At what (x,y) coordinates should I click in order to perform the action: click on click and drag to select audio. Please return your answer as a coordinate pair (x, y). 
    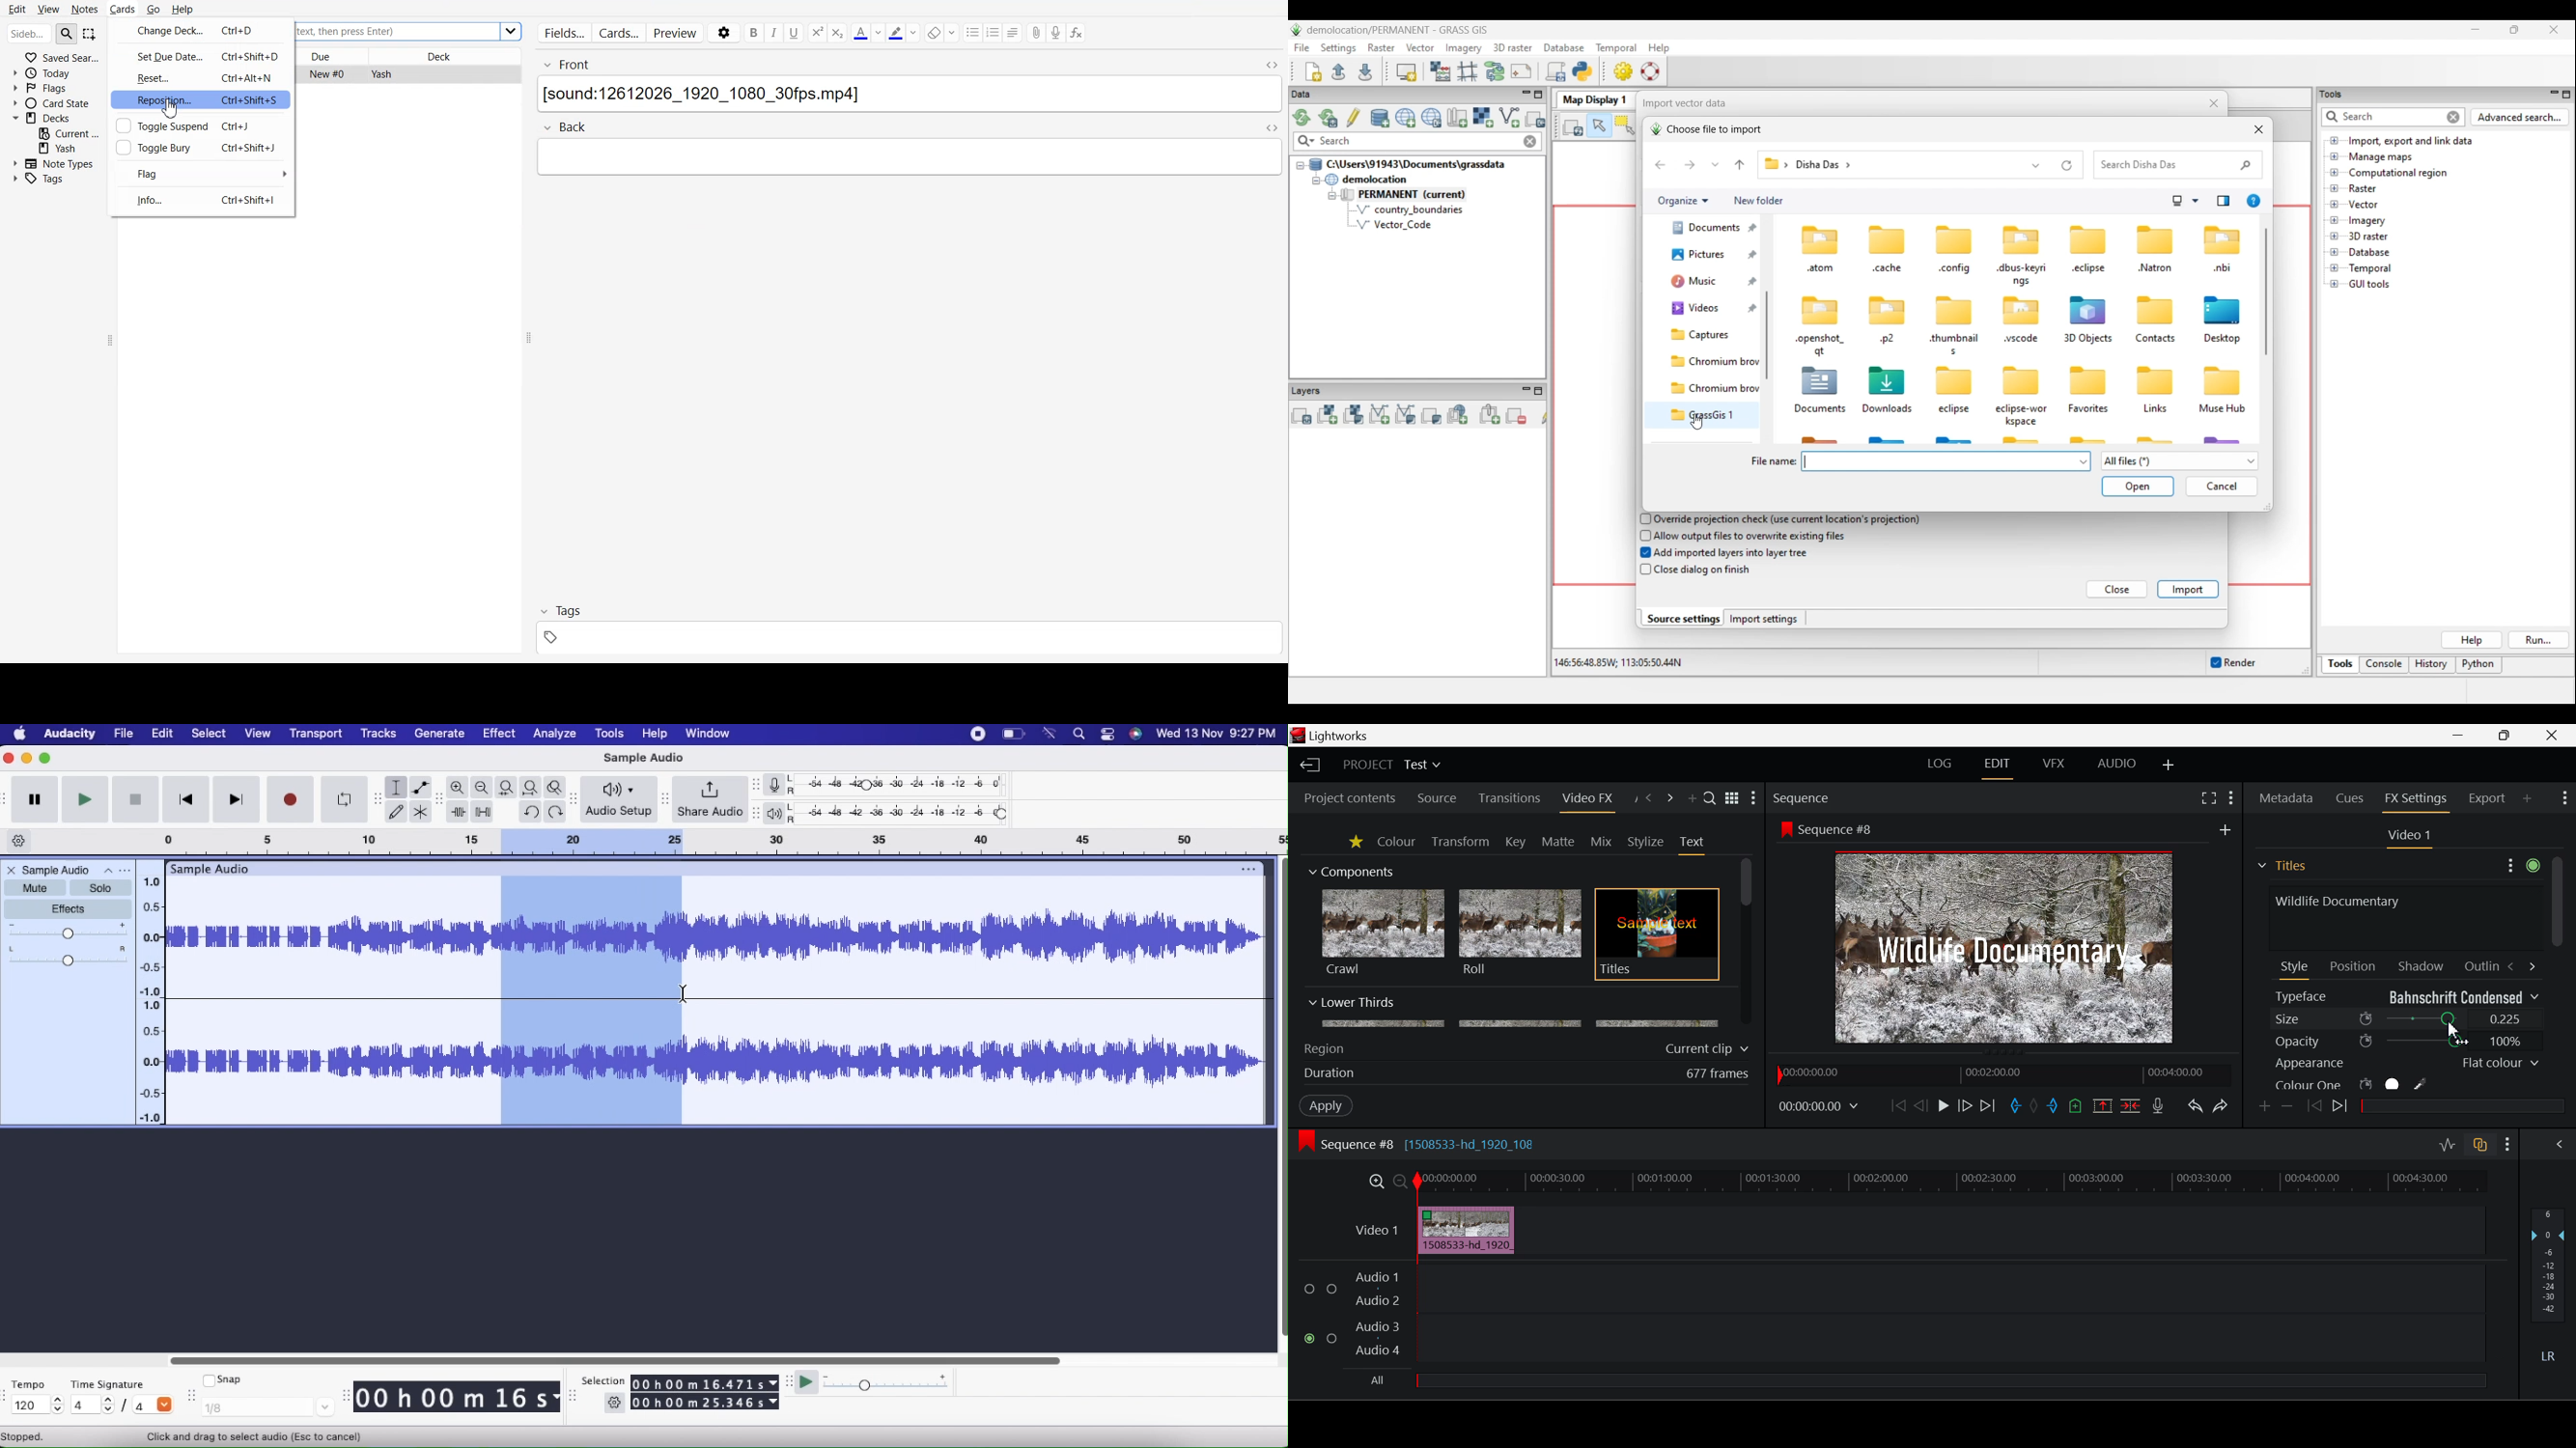
    Looking at the image, I should click on (254, 1435).